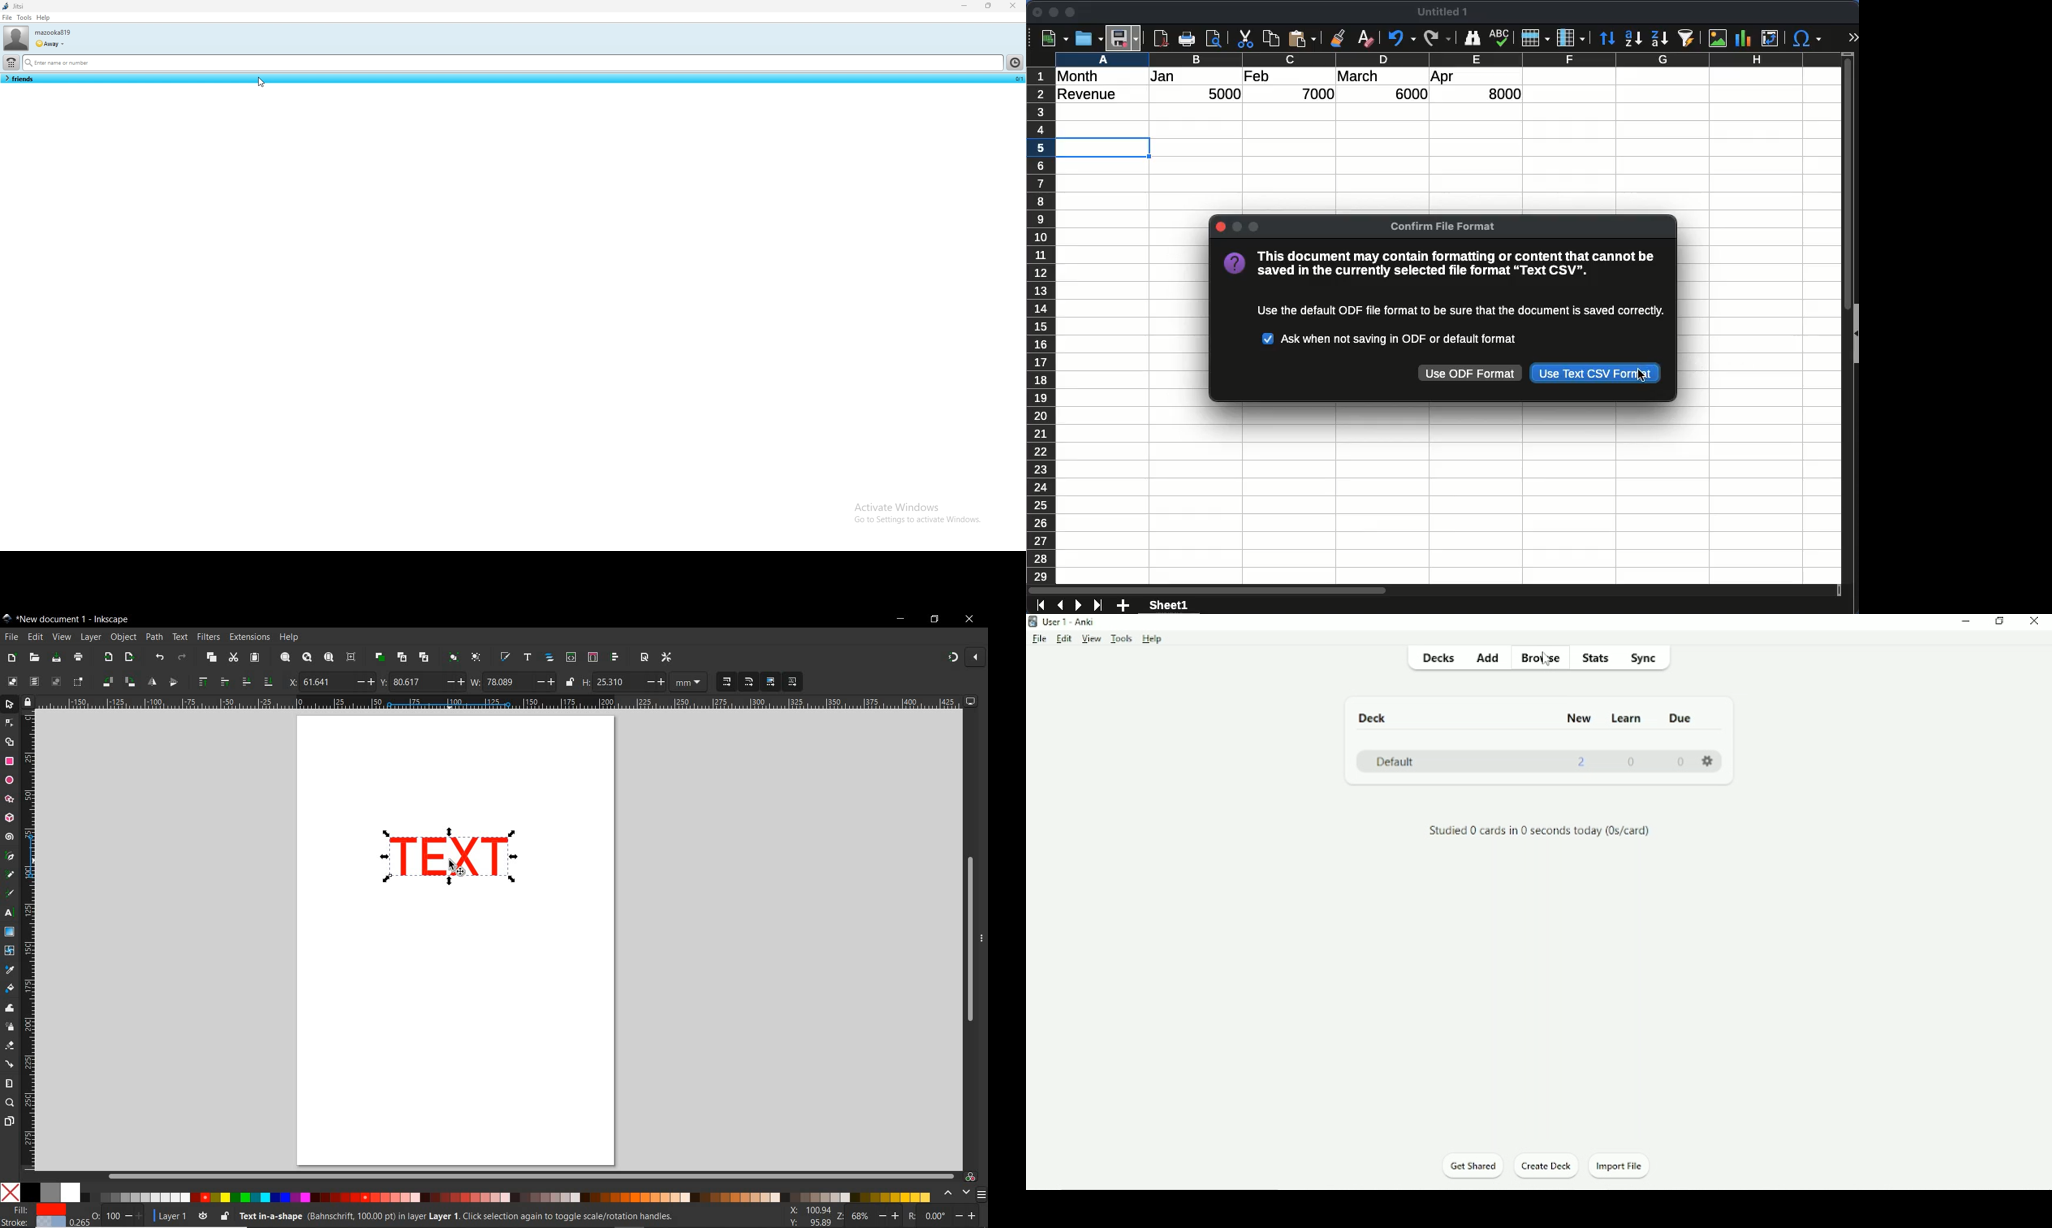  What do you see at coordinates (9, 1103) in the screenshot?
I see `zoom tool` at bounding box center [9, 1103].